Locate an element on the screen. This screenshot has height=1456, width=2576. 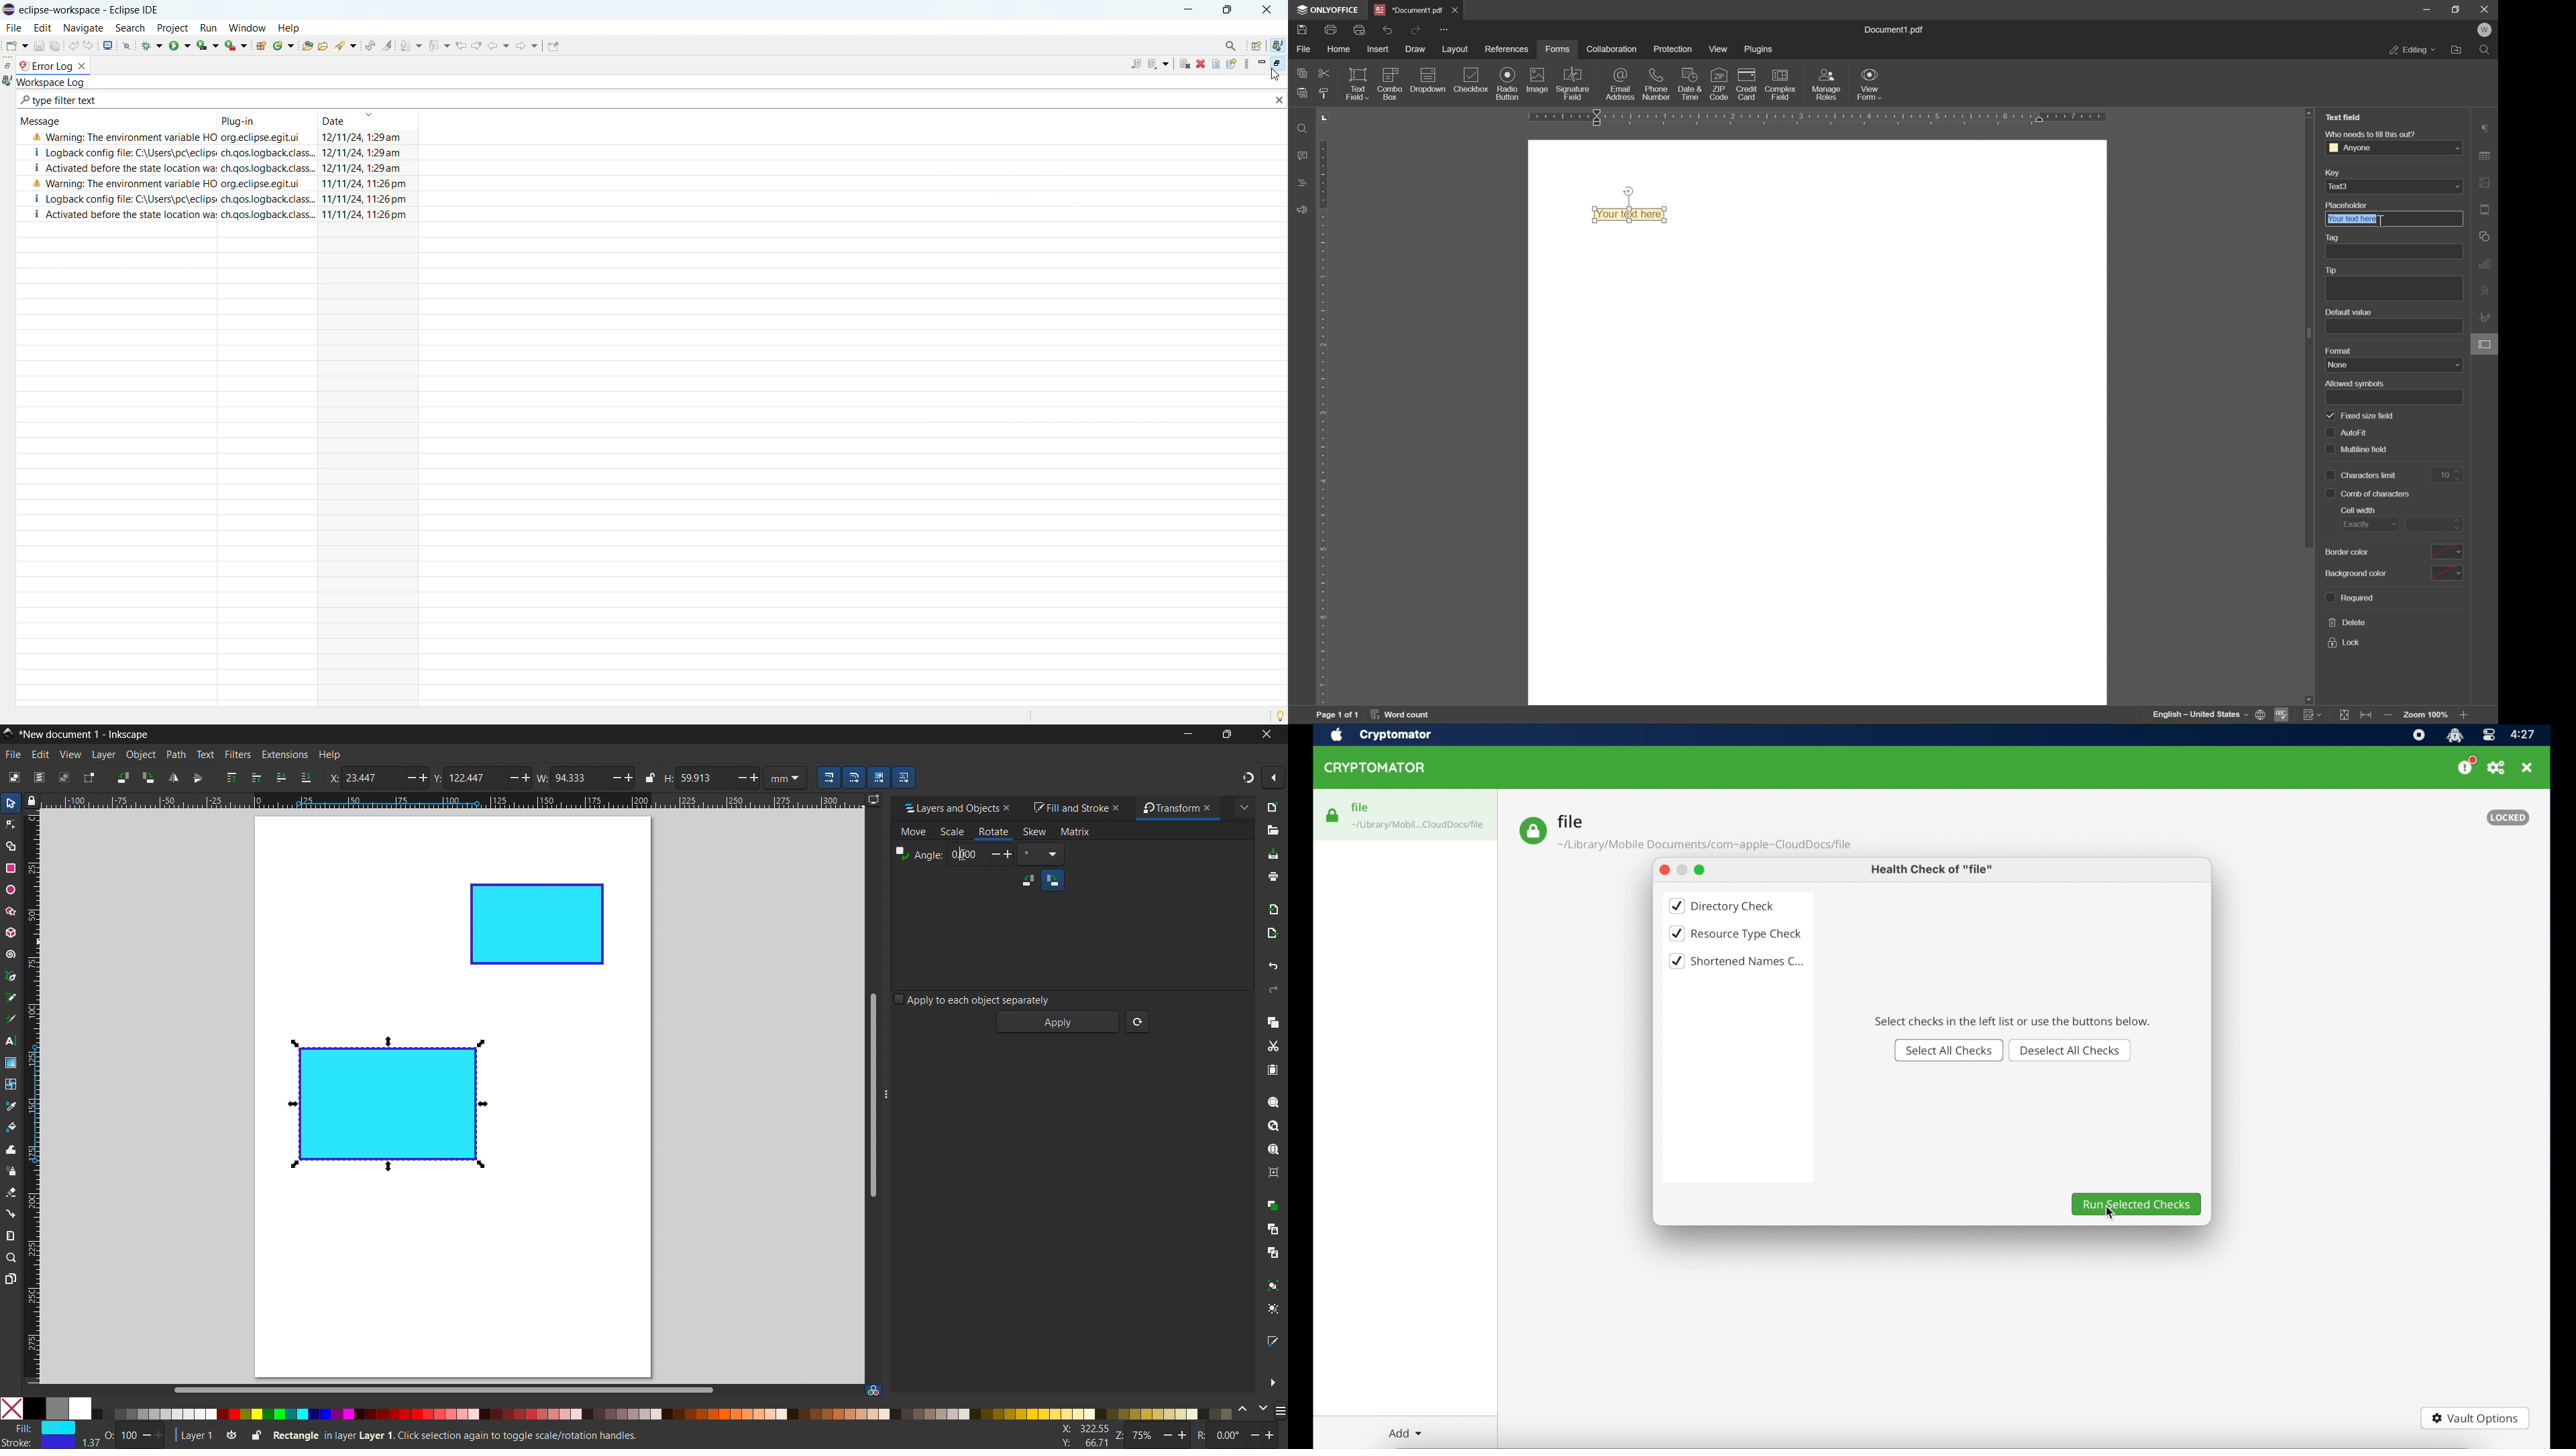
rotate 90 ccw is located at coordinates (121, 777).